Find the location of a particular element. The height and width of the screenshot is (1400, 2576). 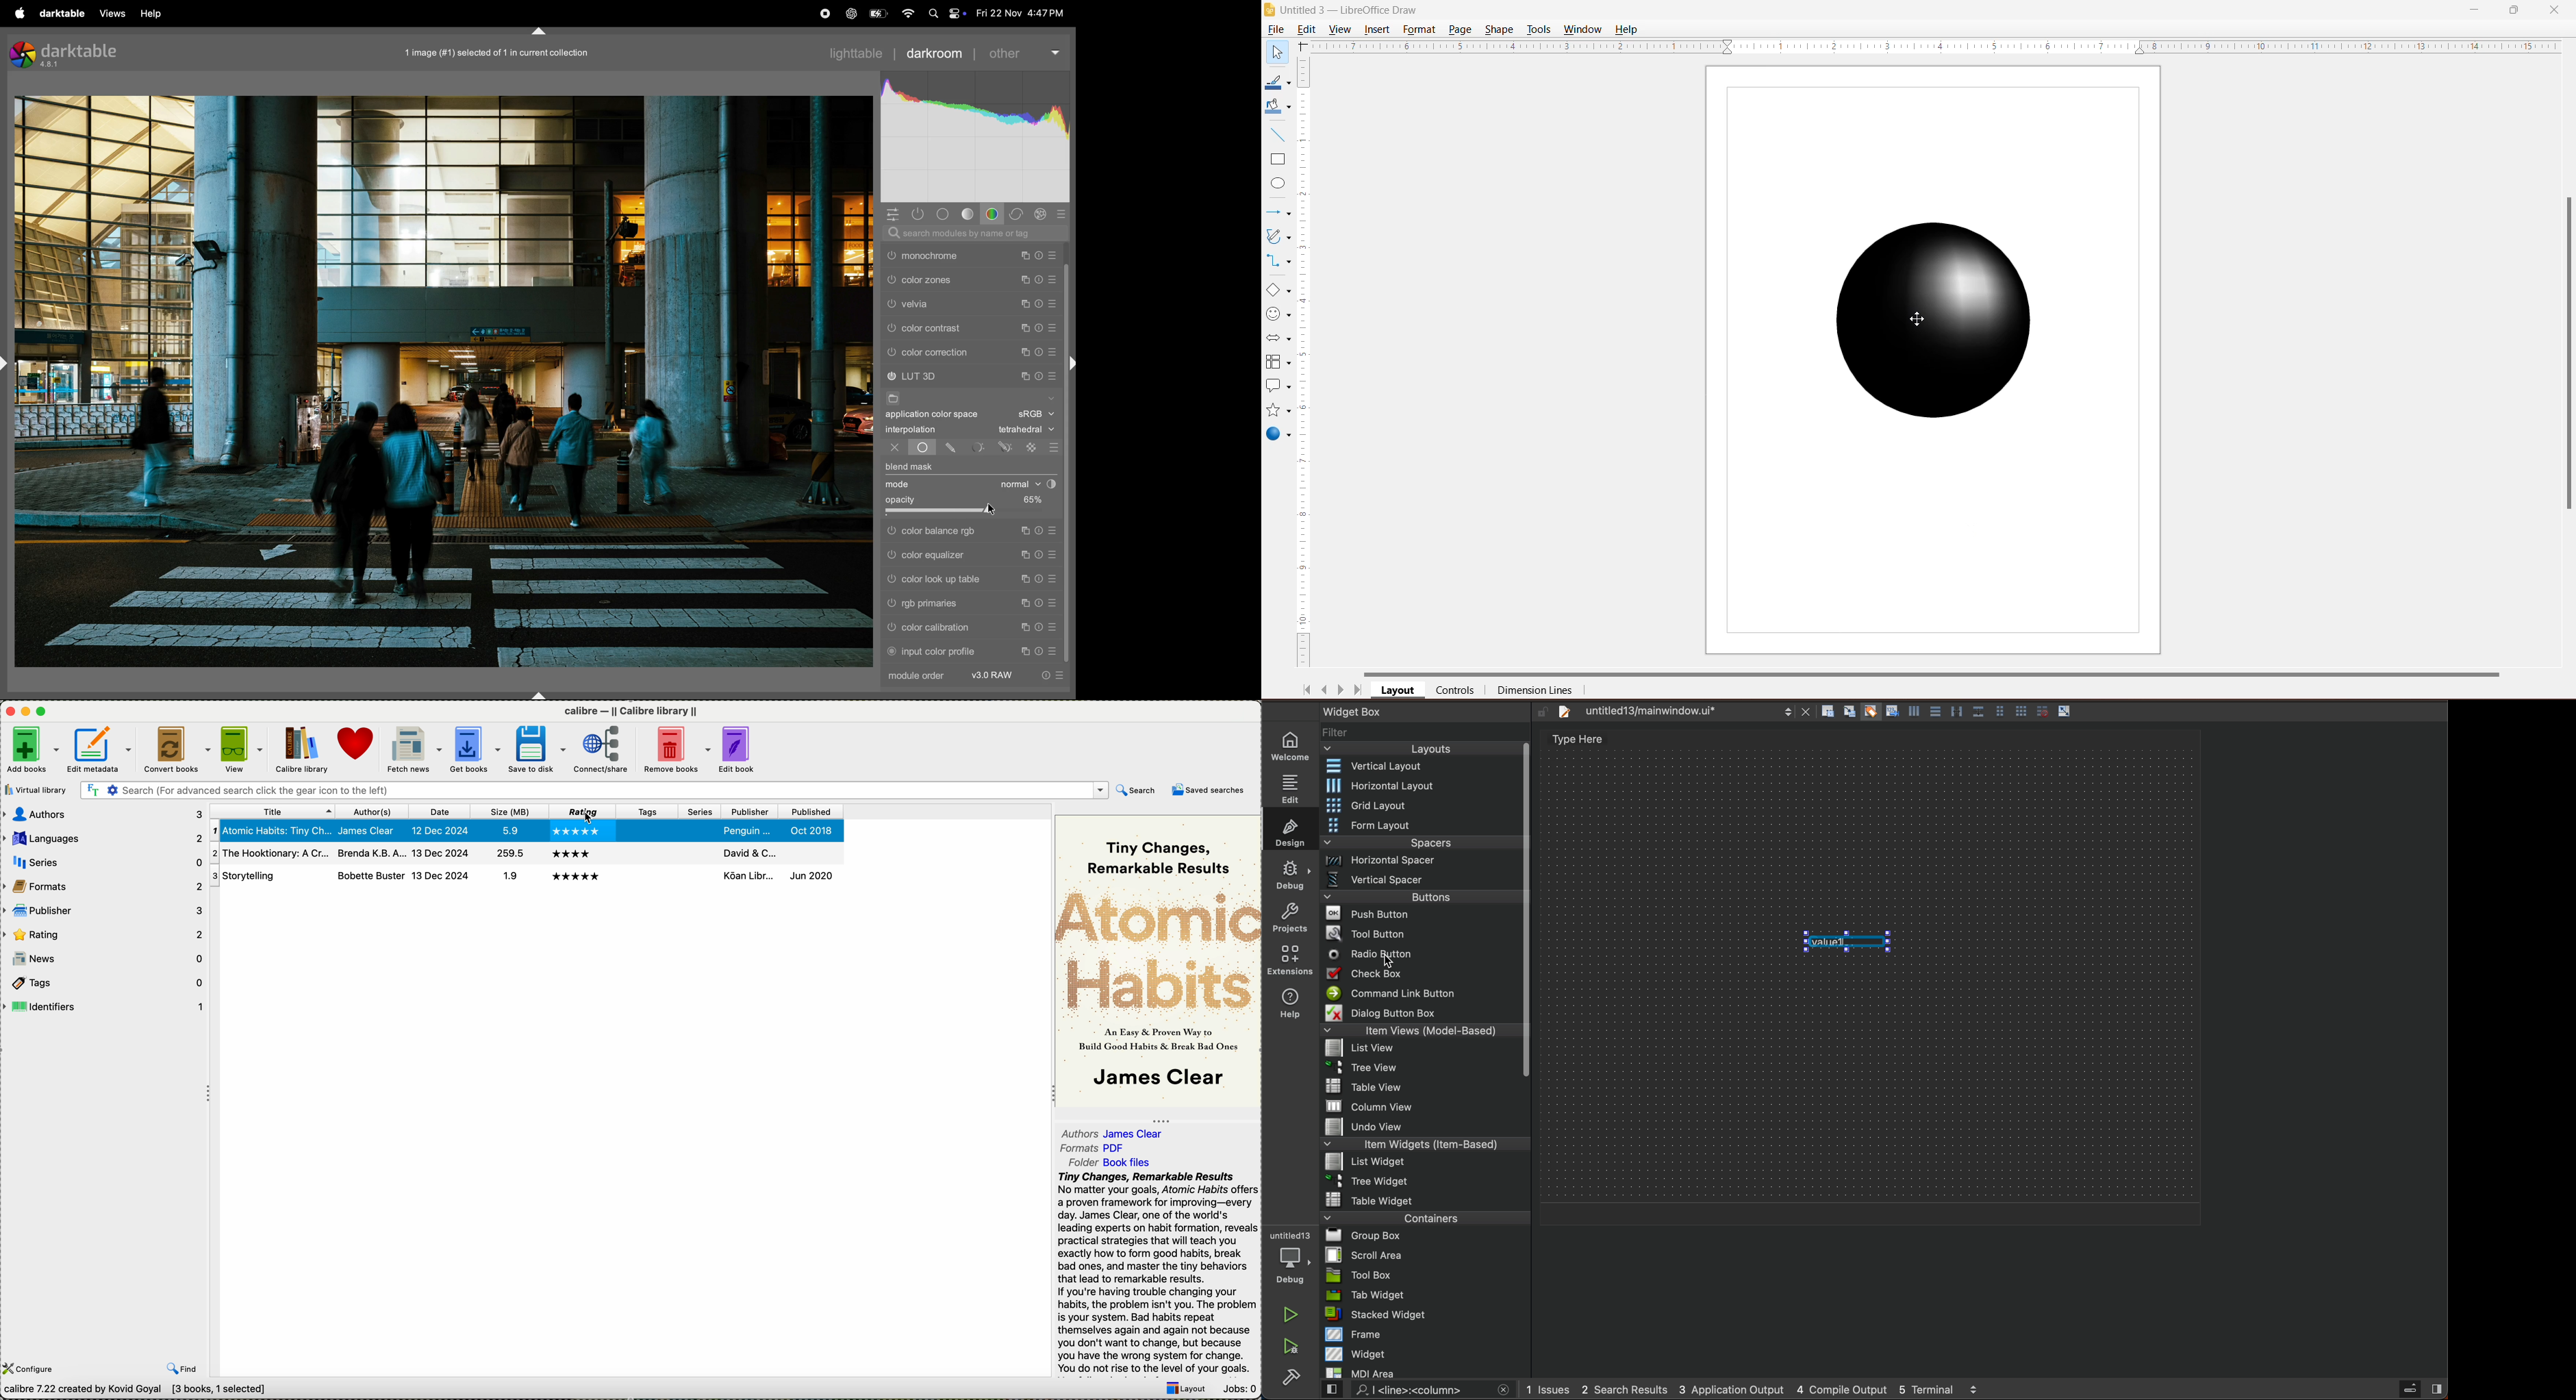

color equalizer switched off is located at coordinates (890, 559).